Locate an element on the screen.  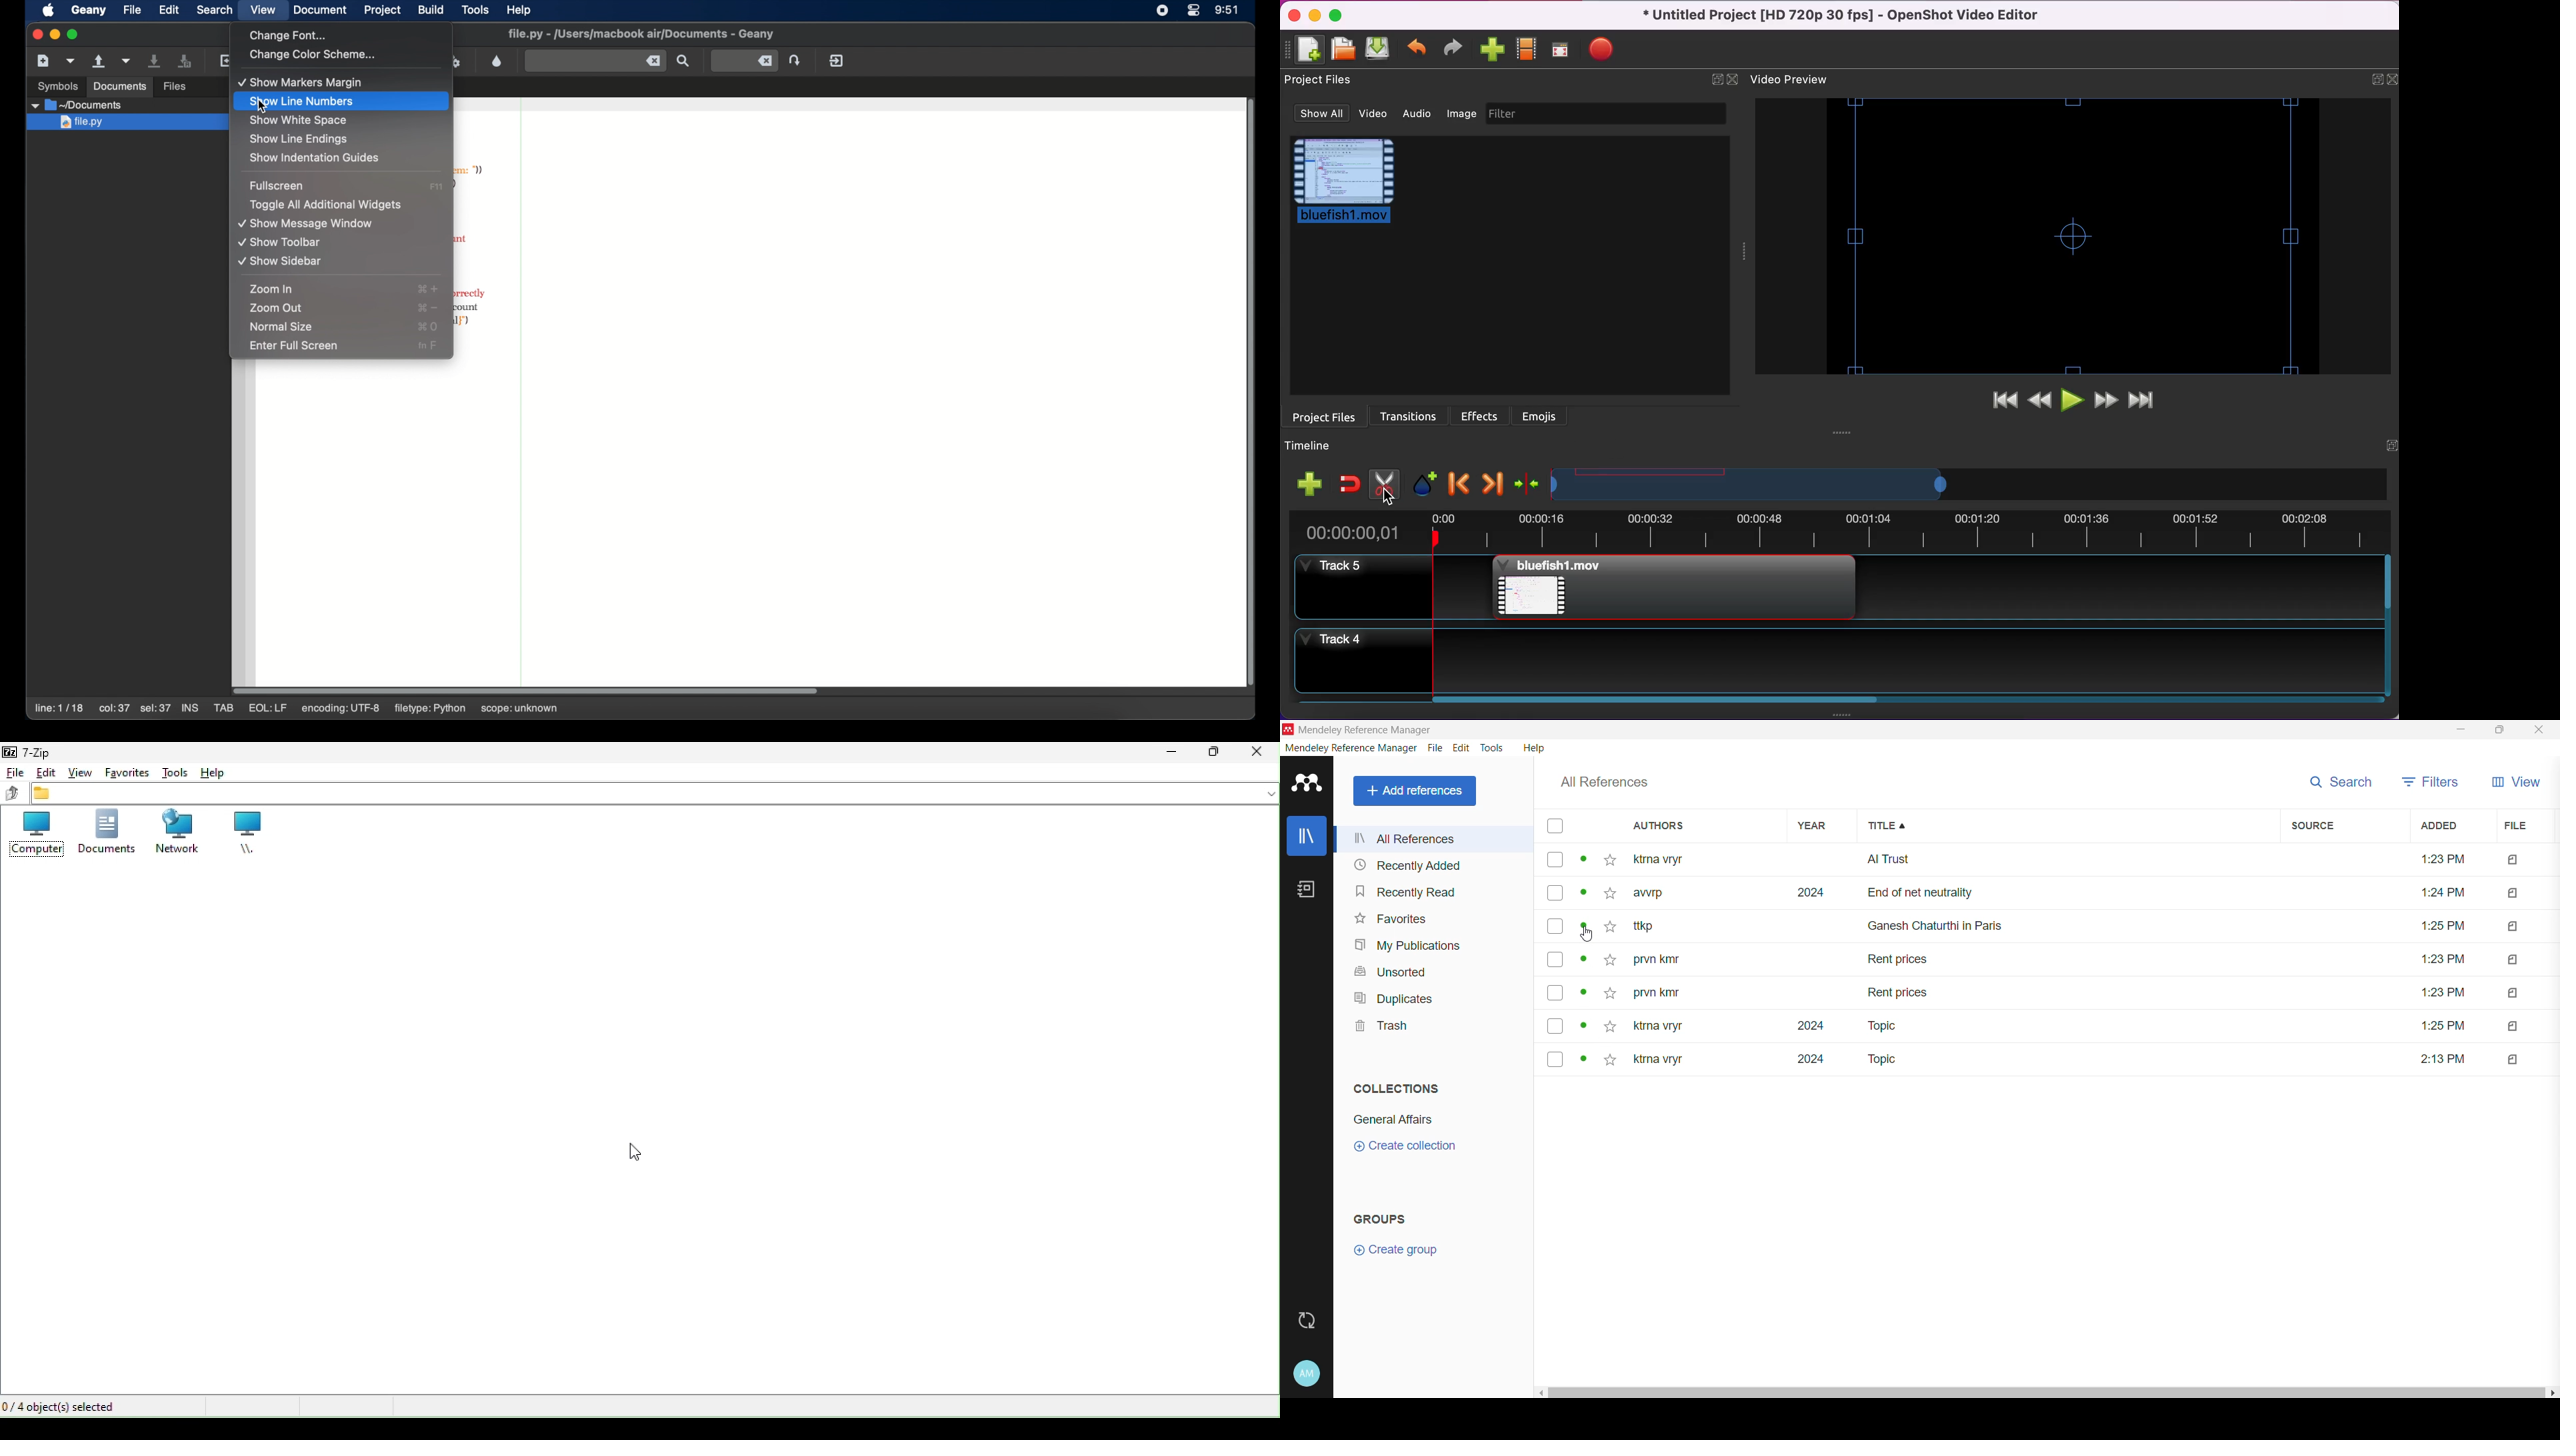
All References is located at coordinates (1601, 785).